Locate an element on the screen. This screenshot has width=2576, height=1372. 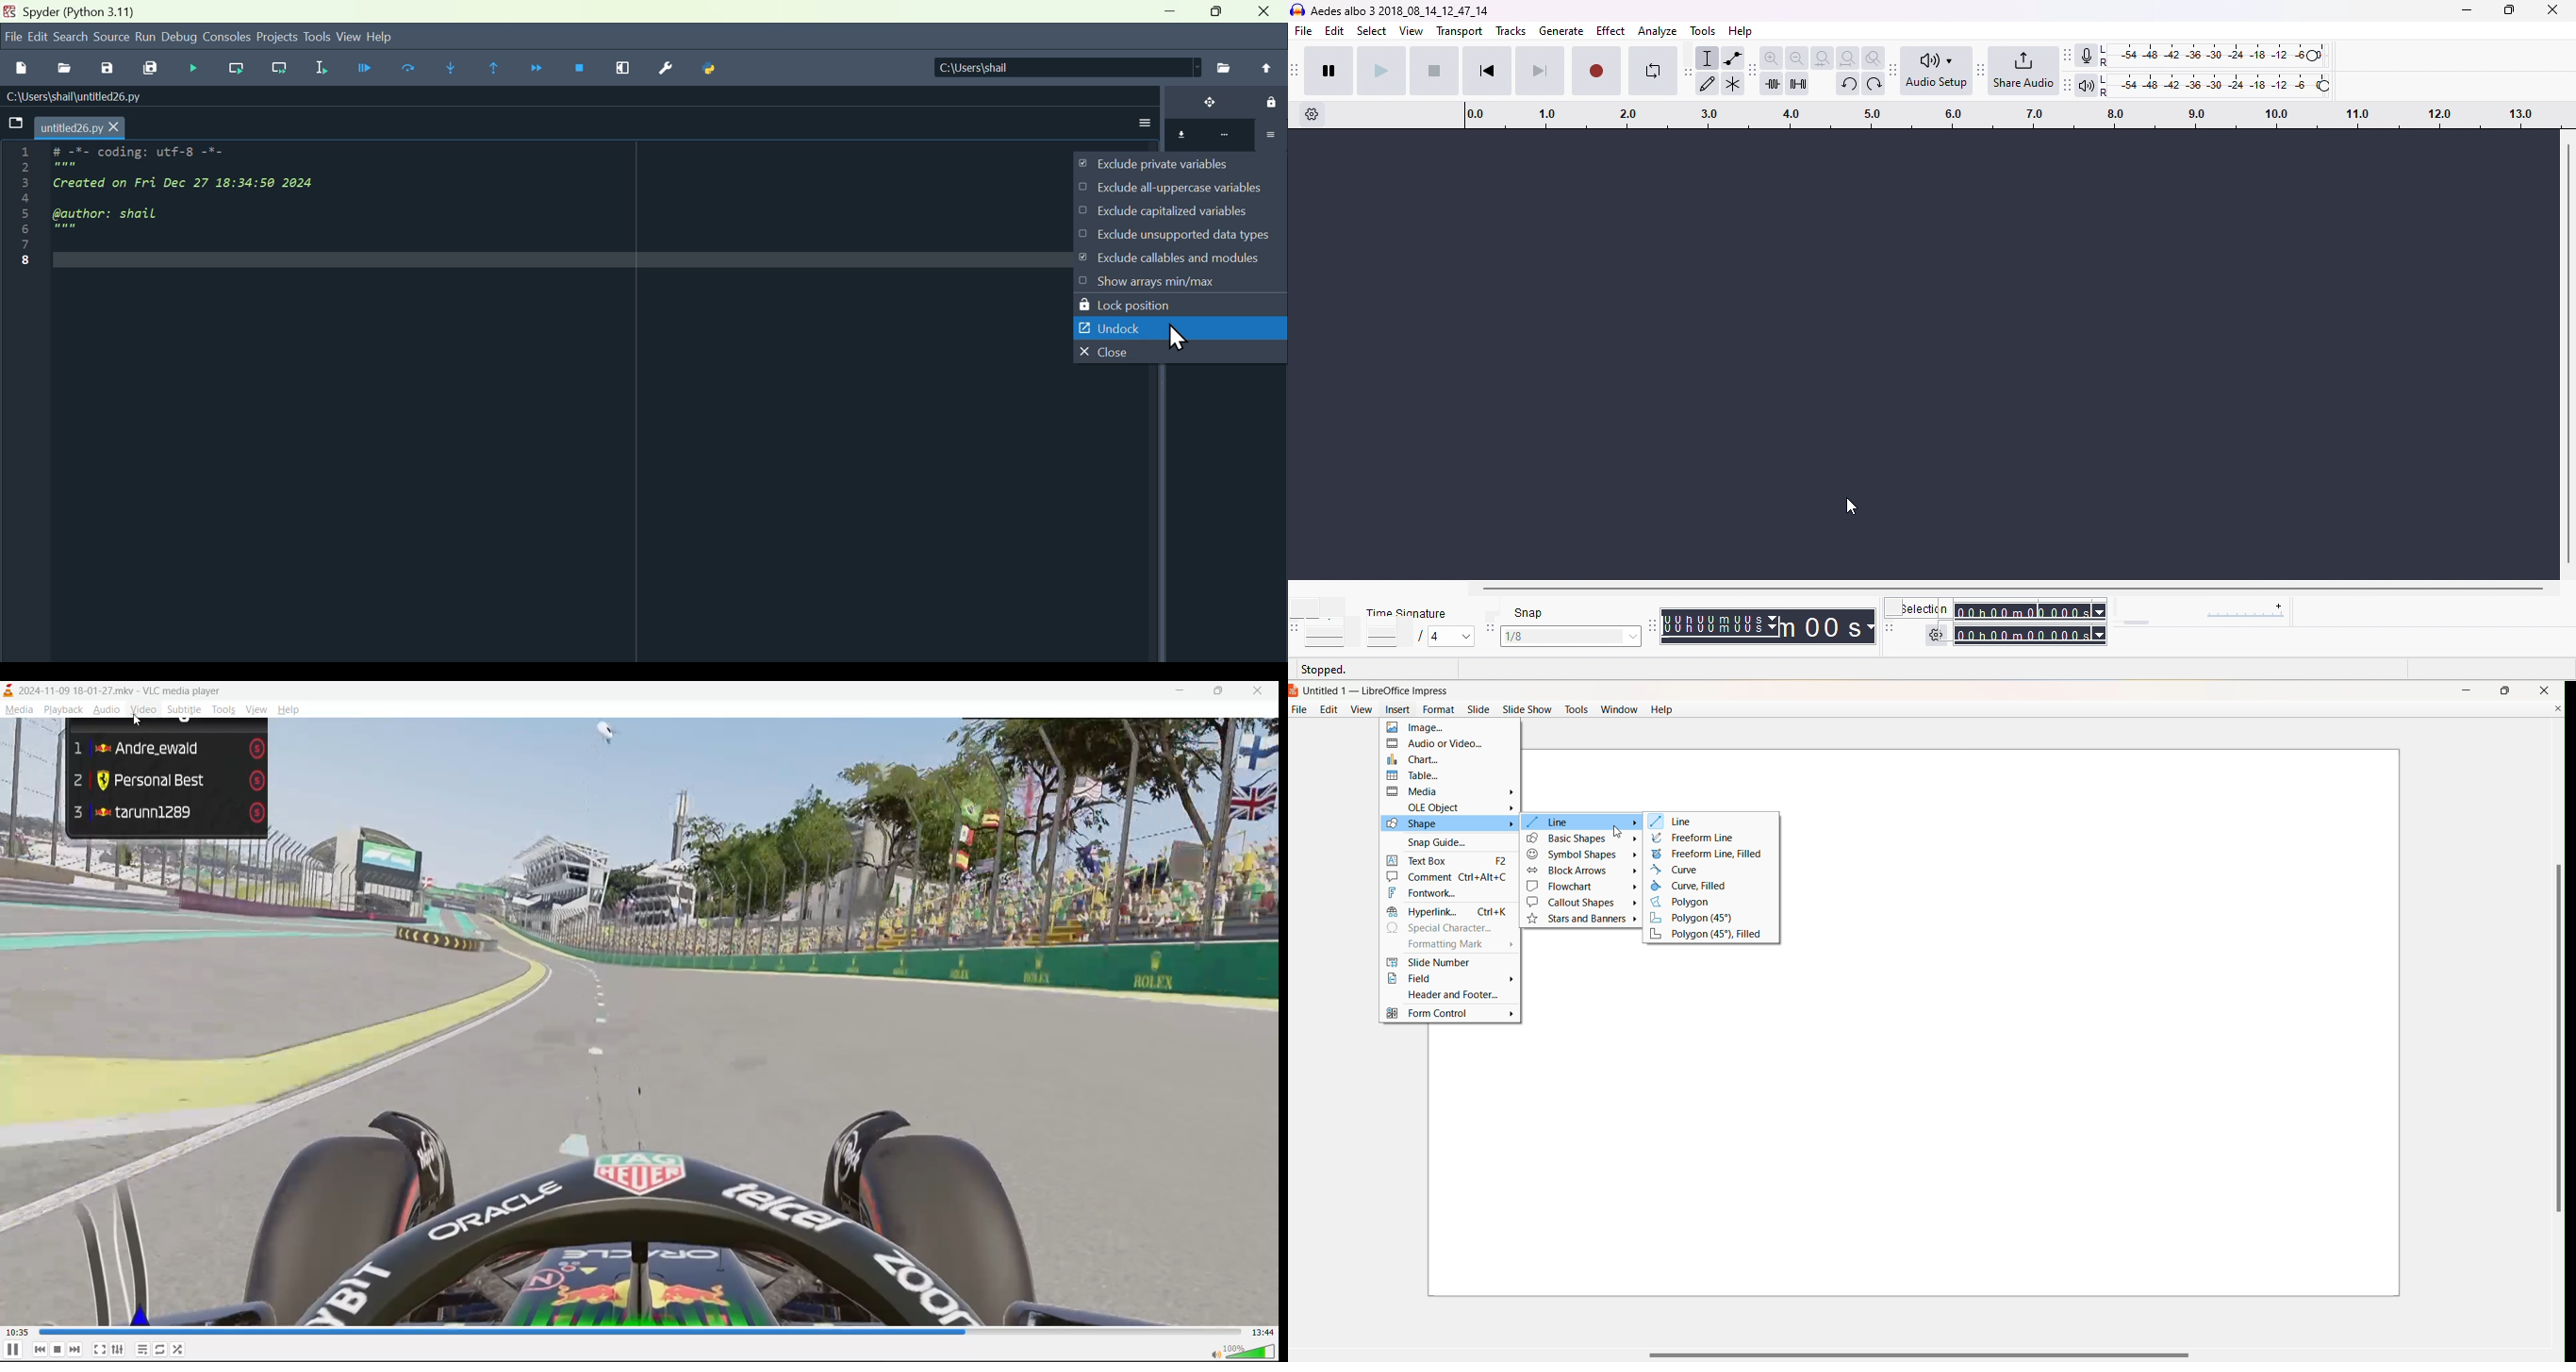
minimise is located at coordinates (1165, 16).